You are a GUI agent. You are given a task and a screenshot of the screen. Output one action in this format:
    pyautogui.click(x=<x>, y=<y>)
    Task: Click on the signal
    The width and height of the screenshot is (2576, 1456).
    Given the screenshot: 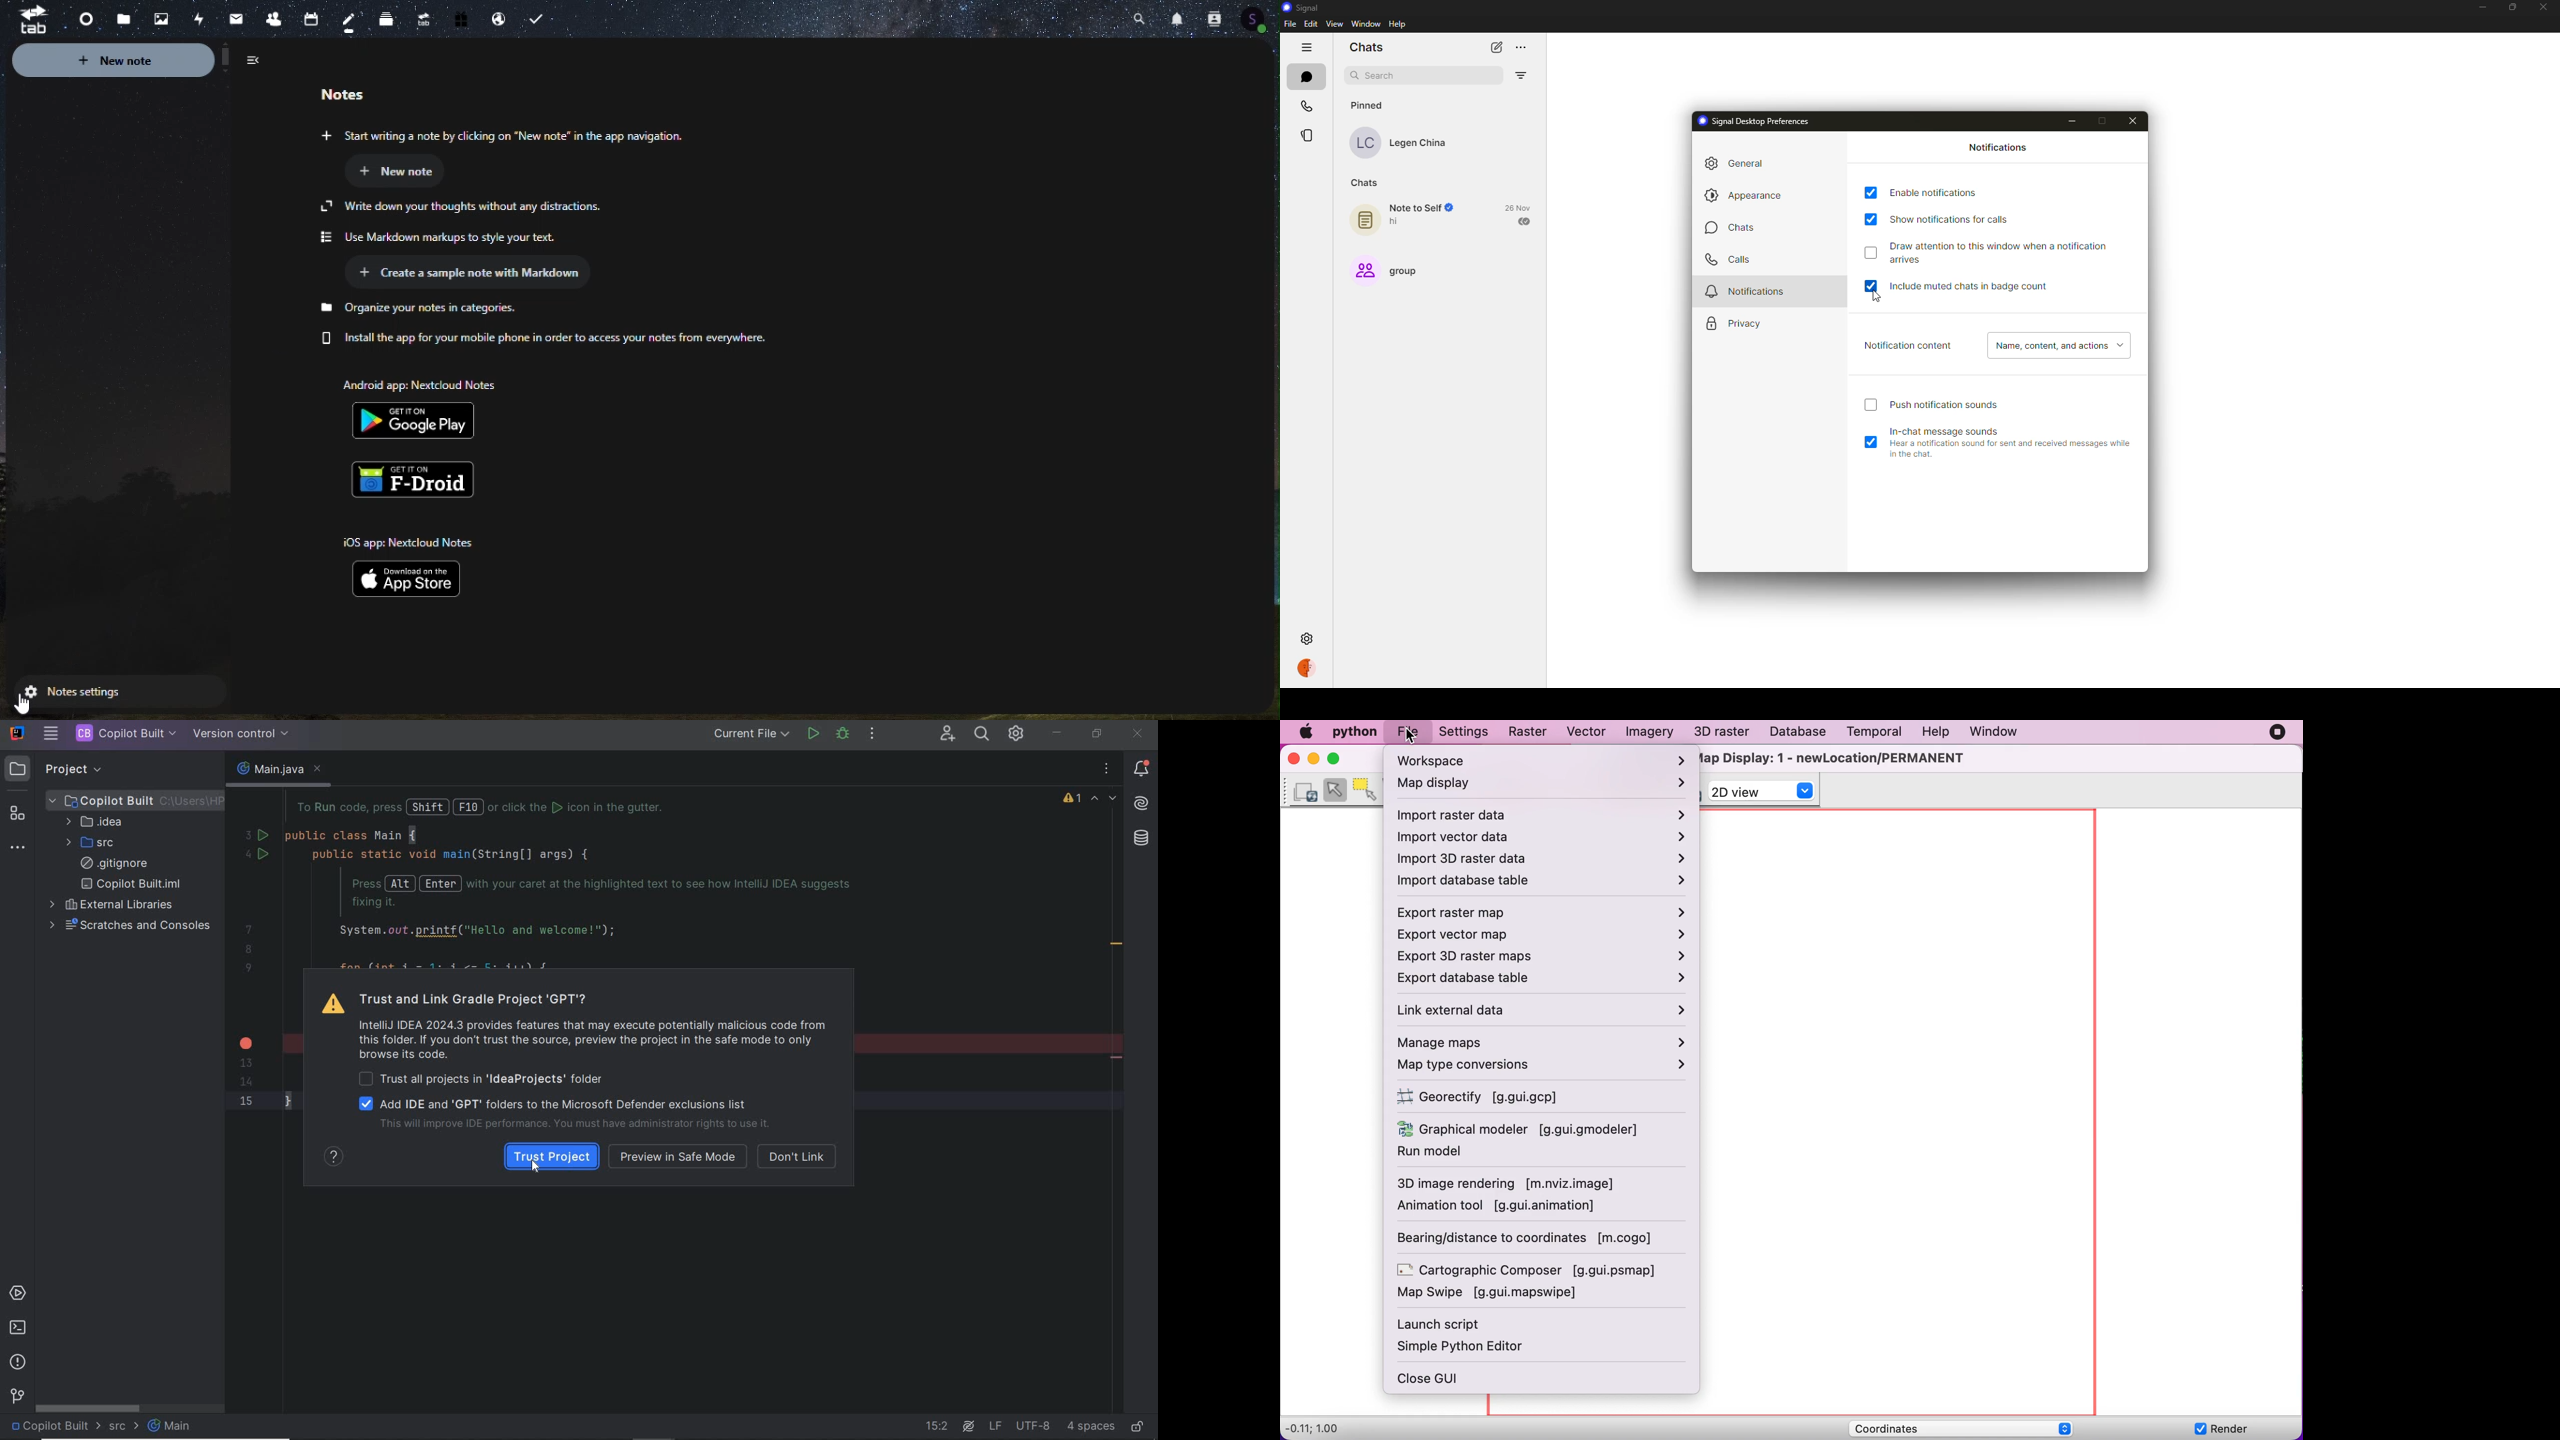 What is the action you would take?
    pyautogui.click(x=1298, y=7)
    